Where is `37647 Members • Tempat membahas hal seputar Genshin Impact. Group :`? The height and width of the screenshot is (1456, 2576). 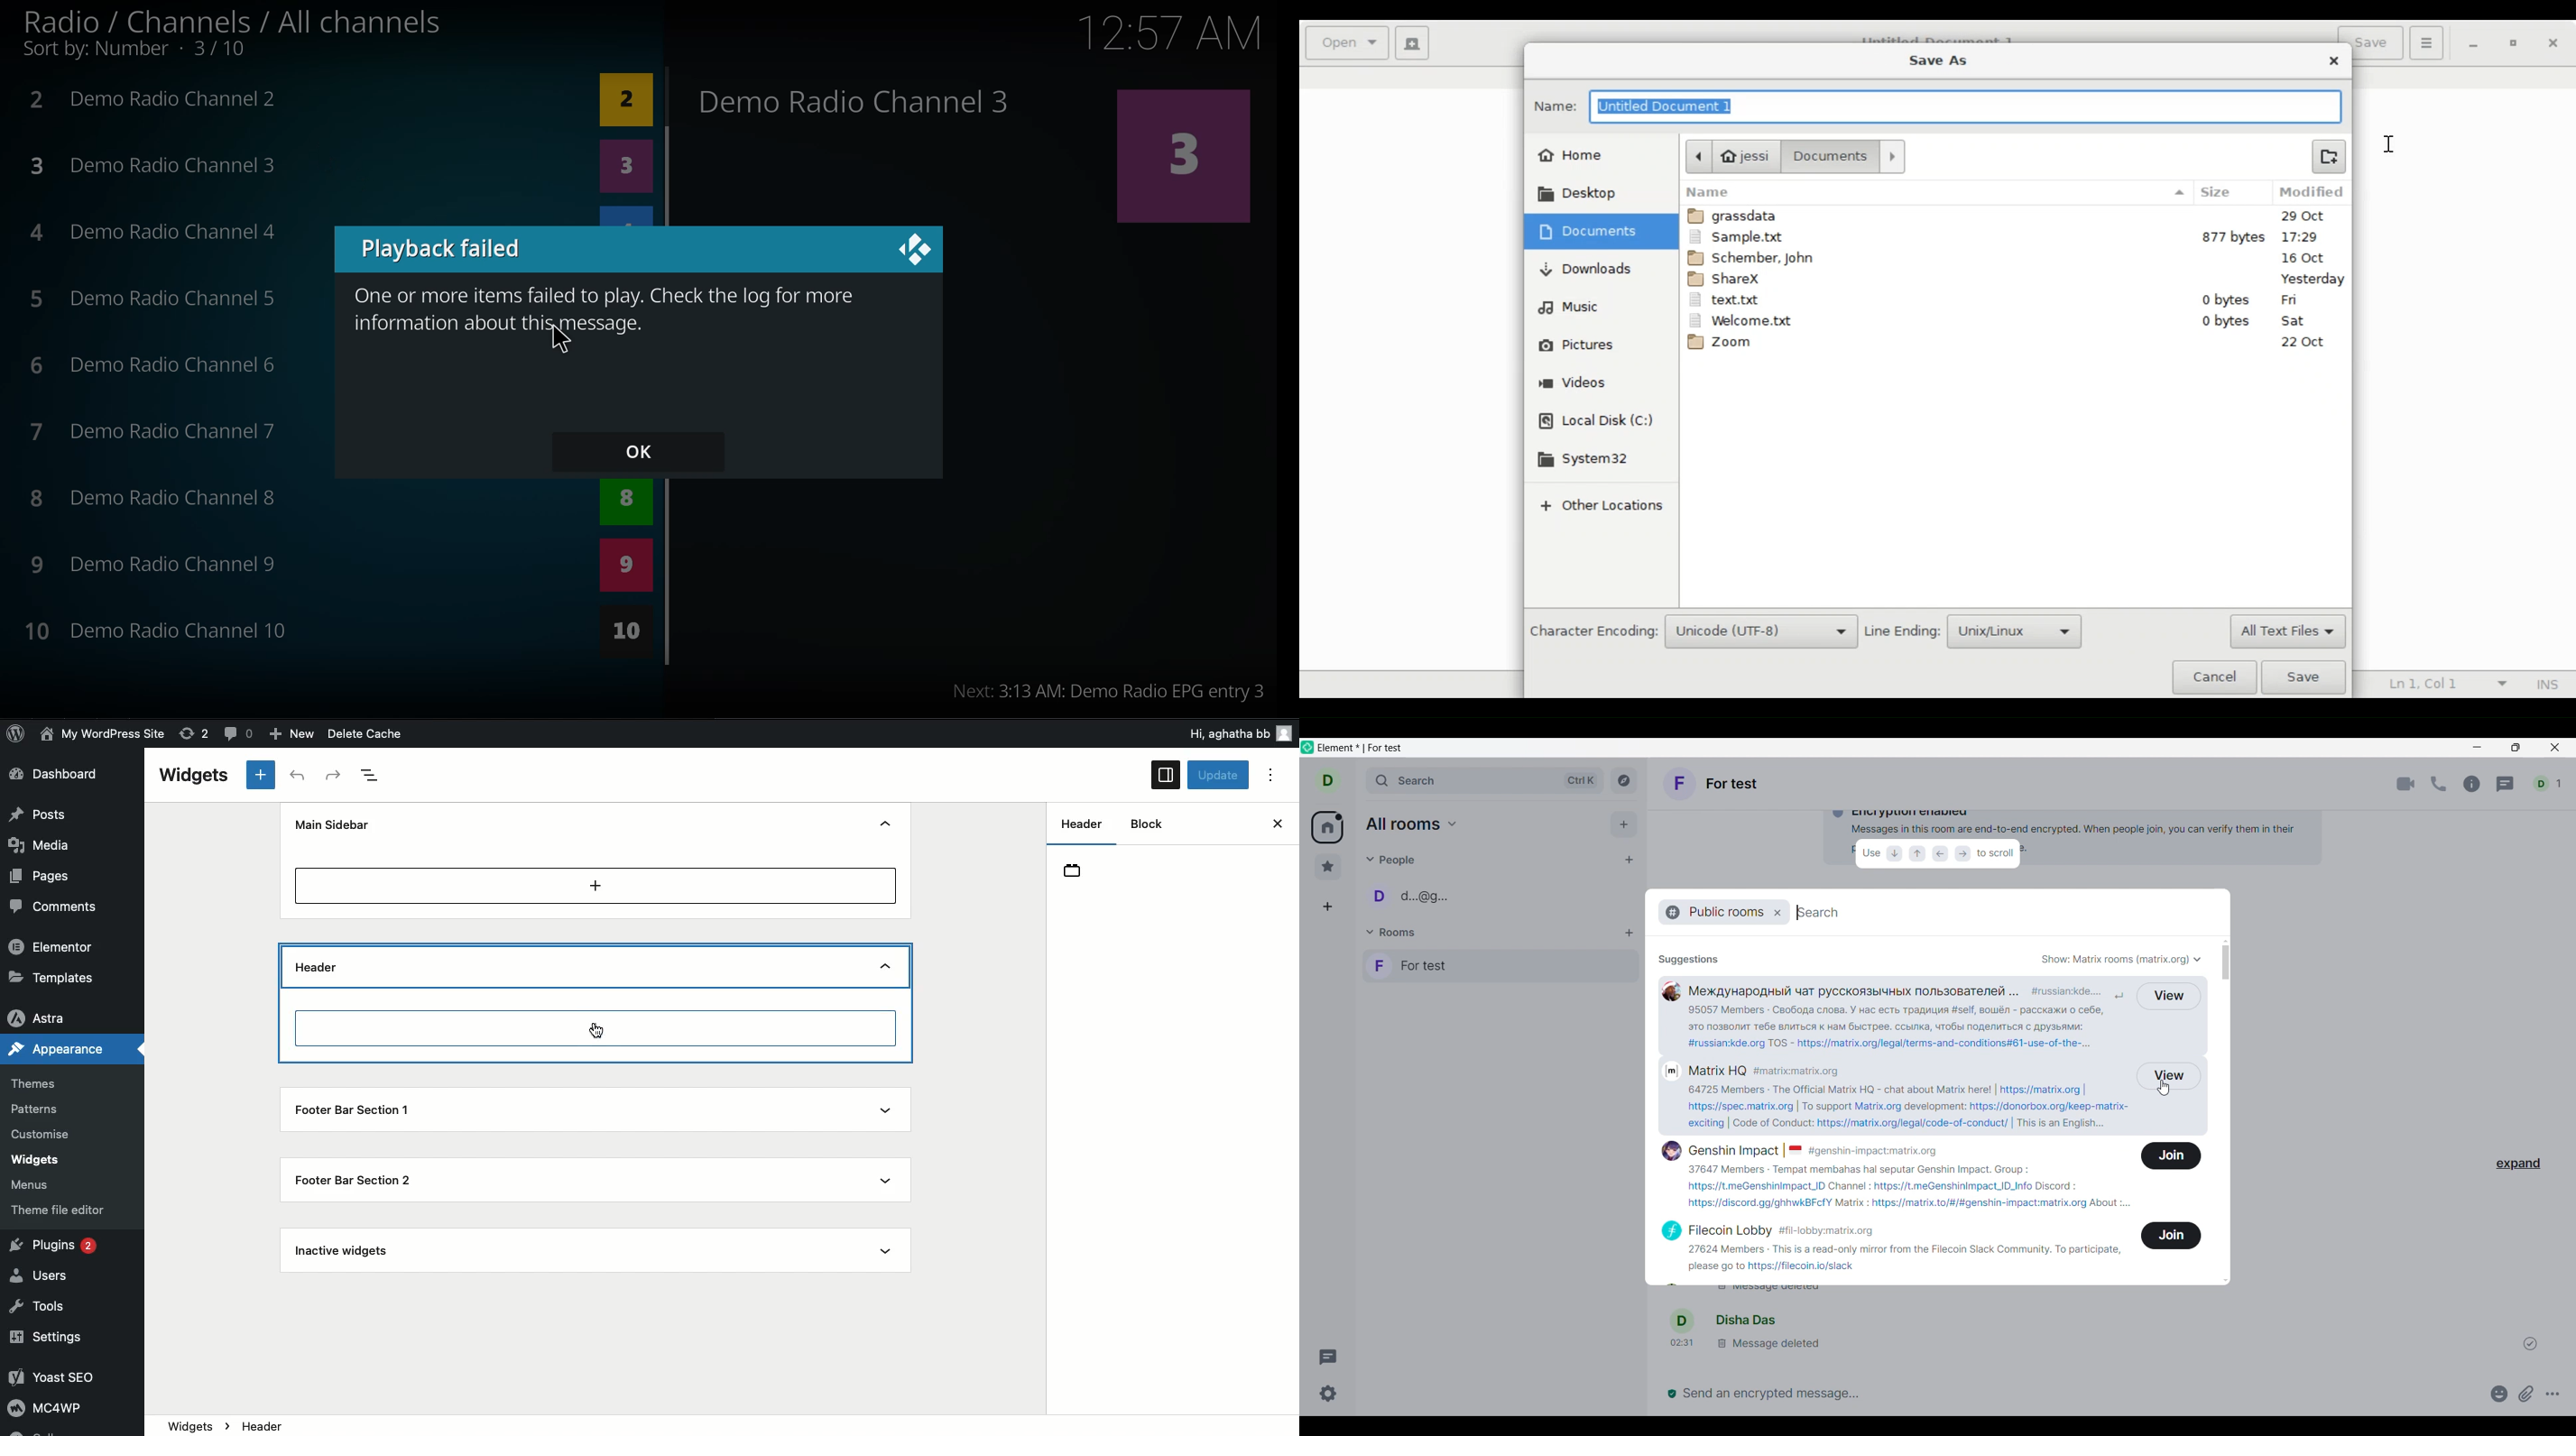 37647 Members • Tempat membahas hal seputar Genshin Impact. Group : is located at coordinates (1867, 1170).